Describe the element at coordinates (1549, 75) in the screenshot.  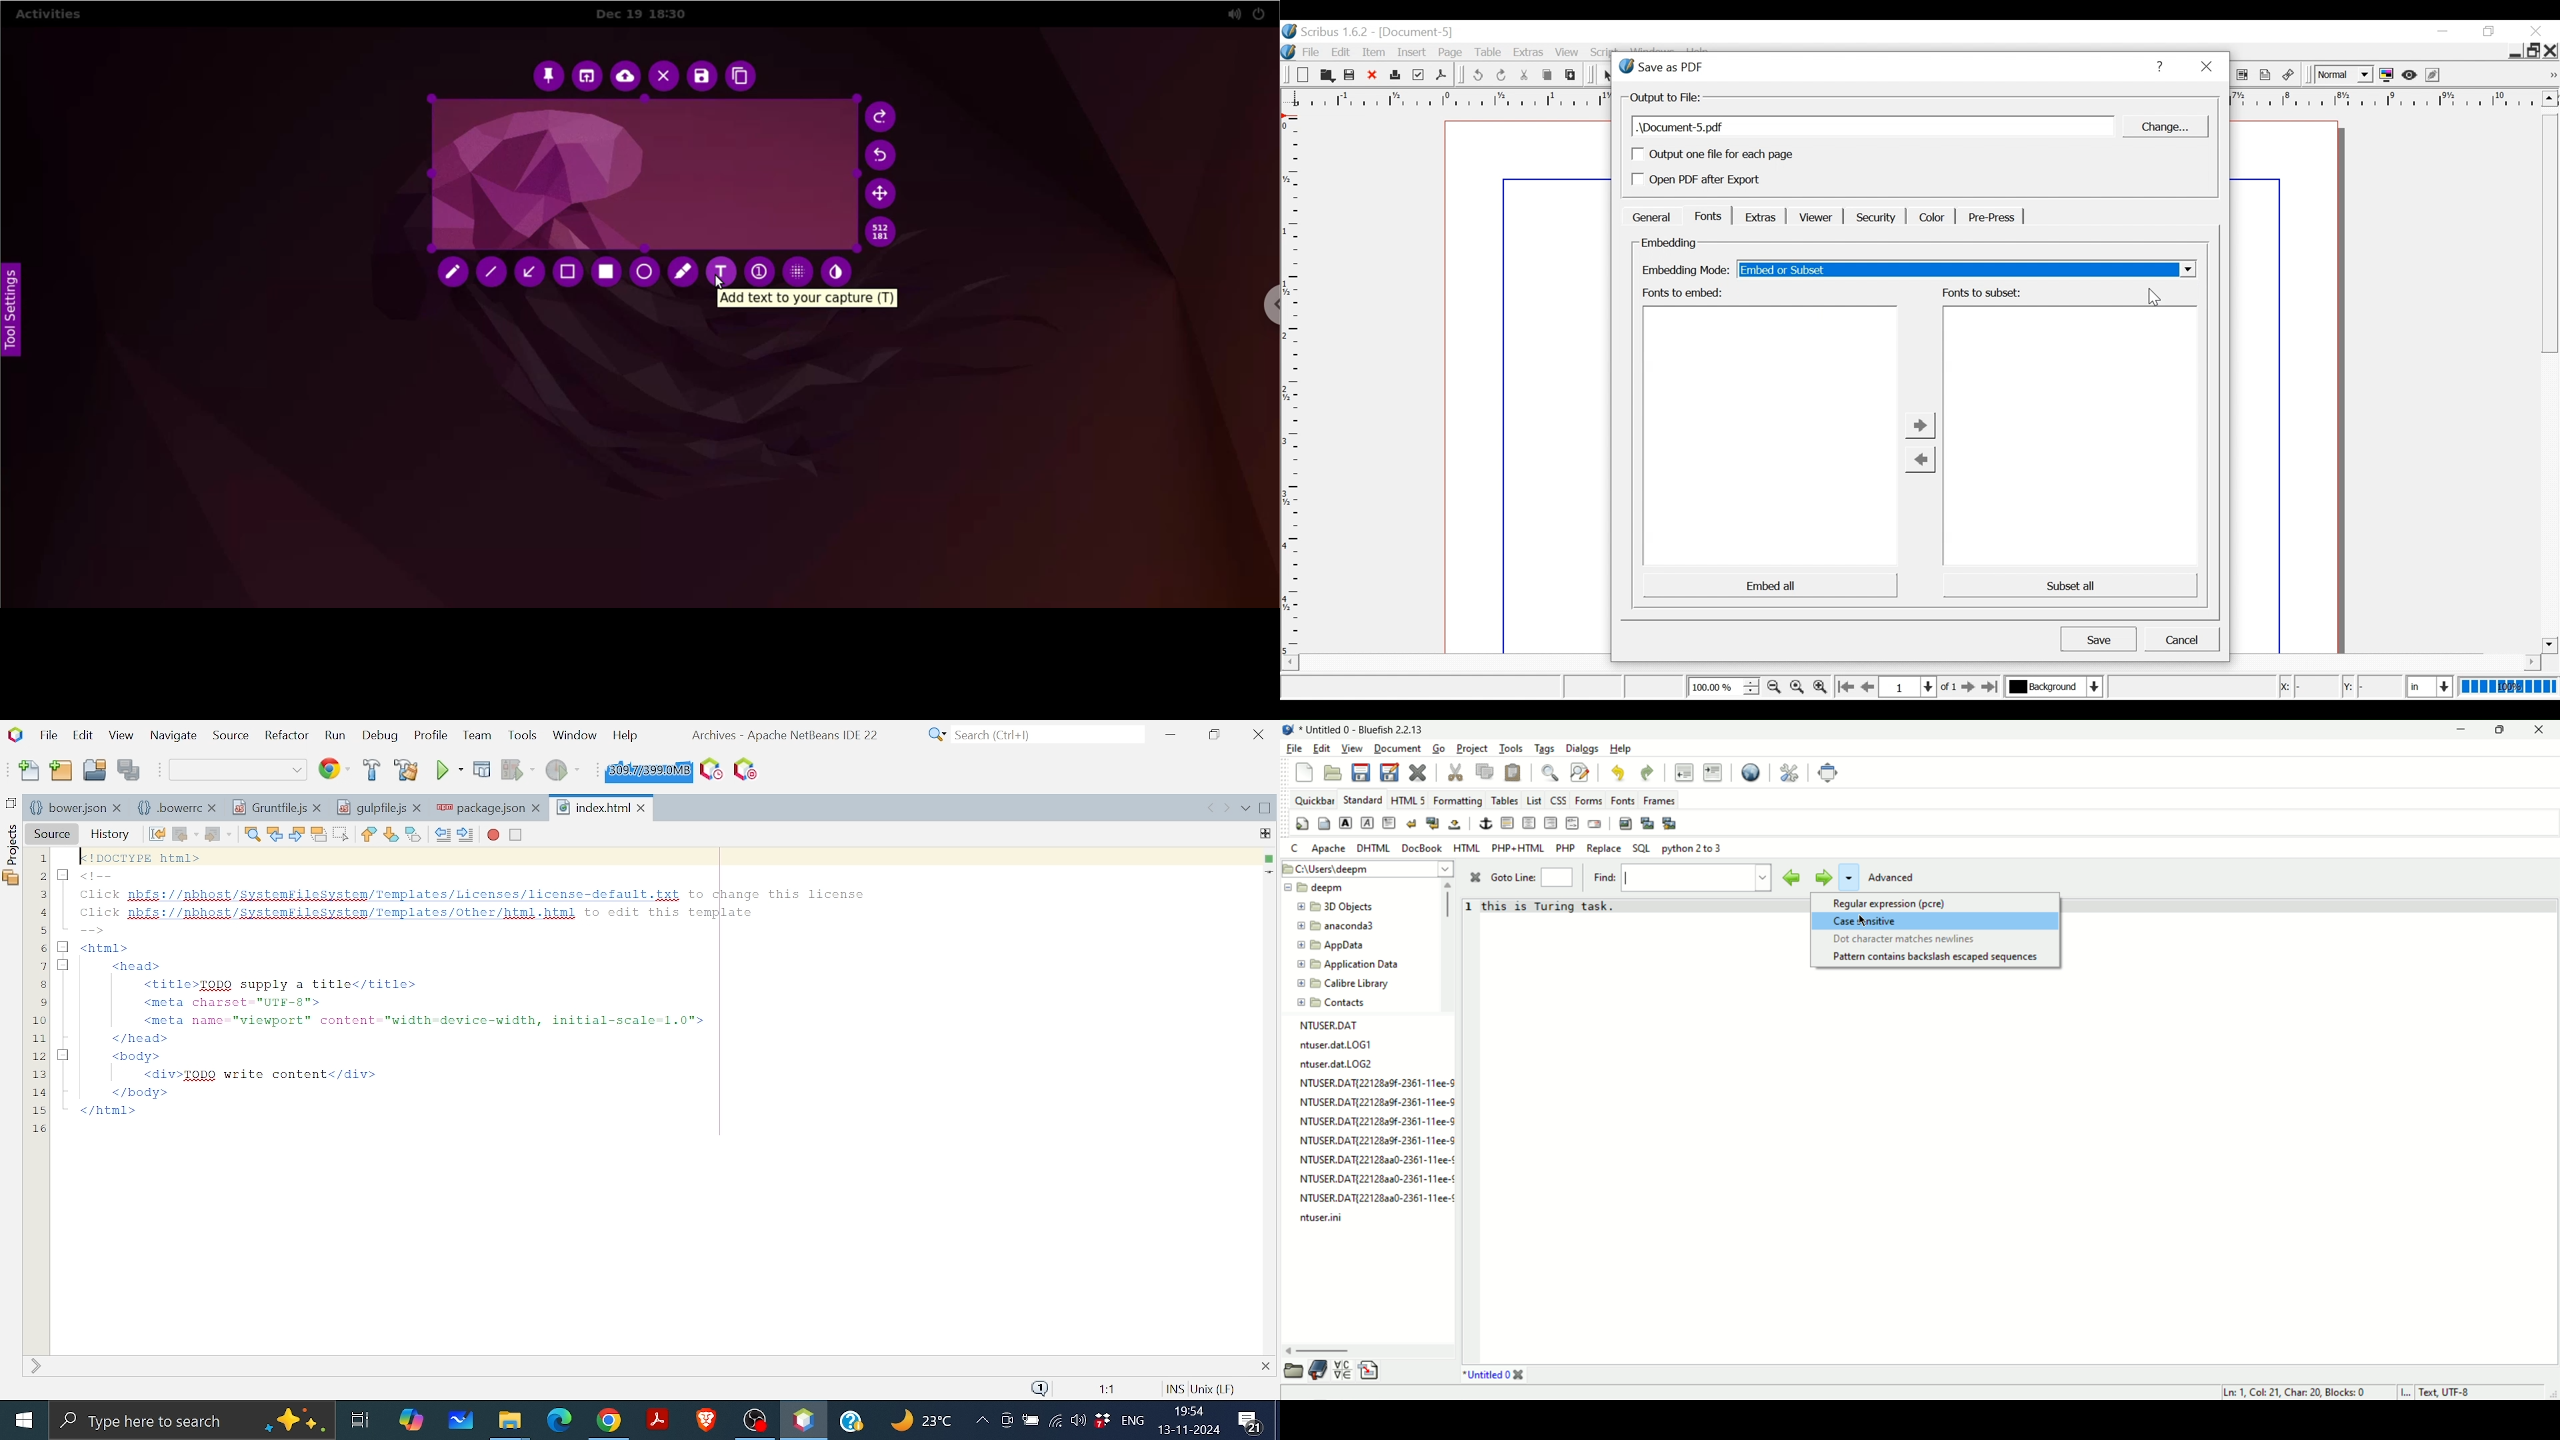
I see `Copy` at that location.